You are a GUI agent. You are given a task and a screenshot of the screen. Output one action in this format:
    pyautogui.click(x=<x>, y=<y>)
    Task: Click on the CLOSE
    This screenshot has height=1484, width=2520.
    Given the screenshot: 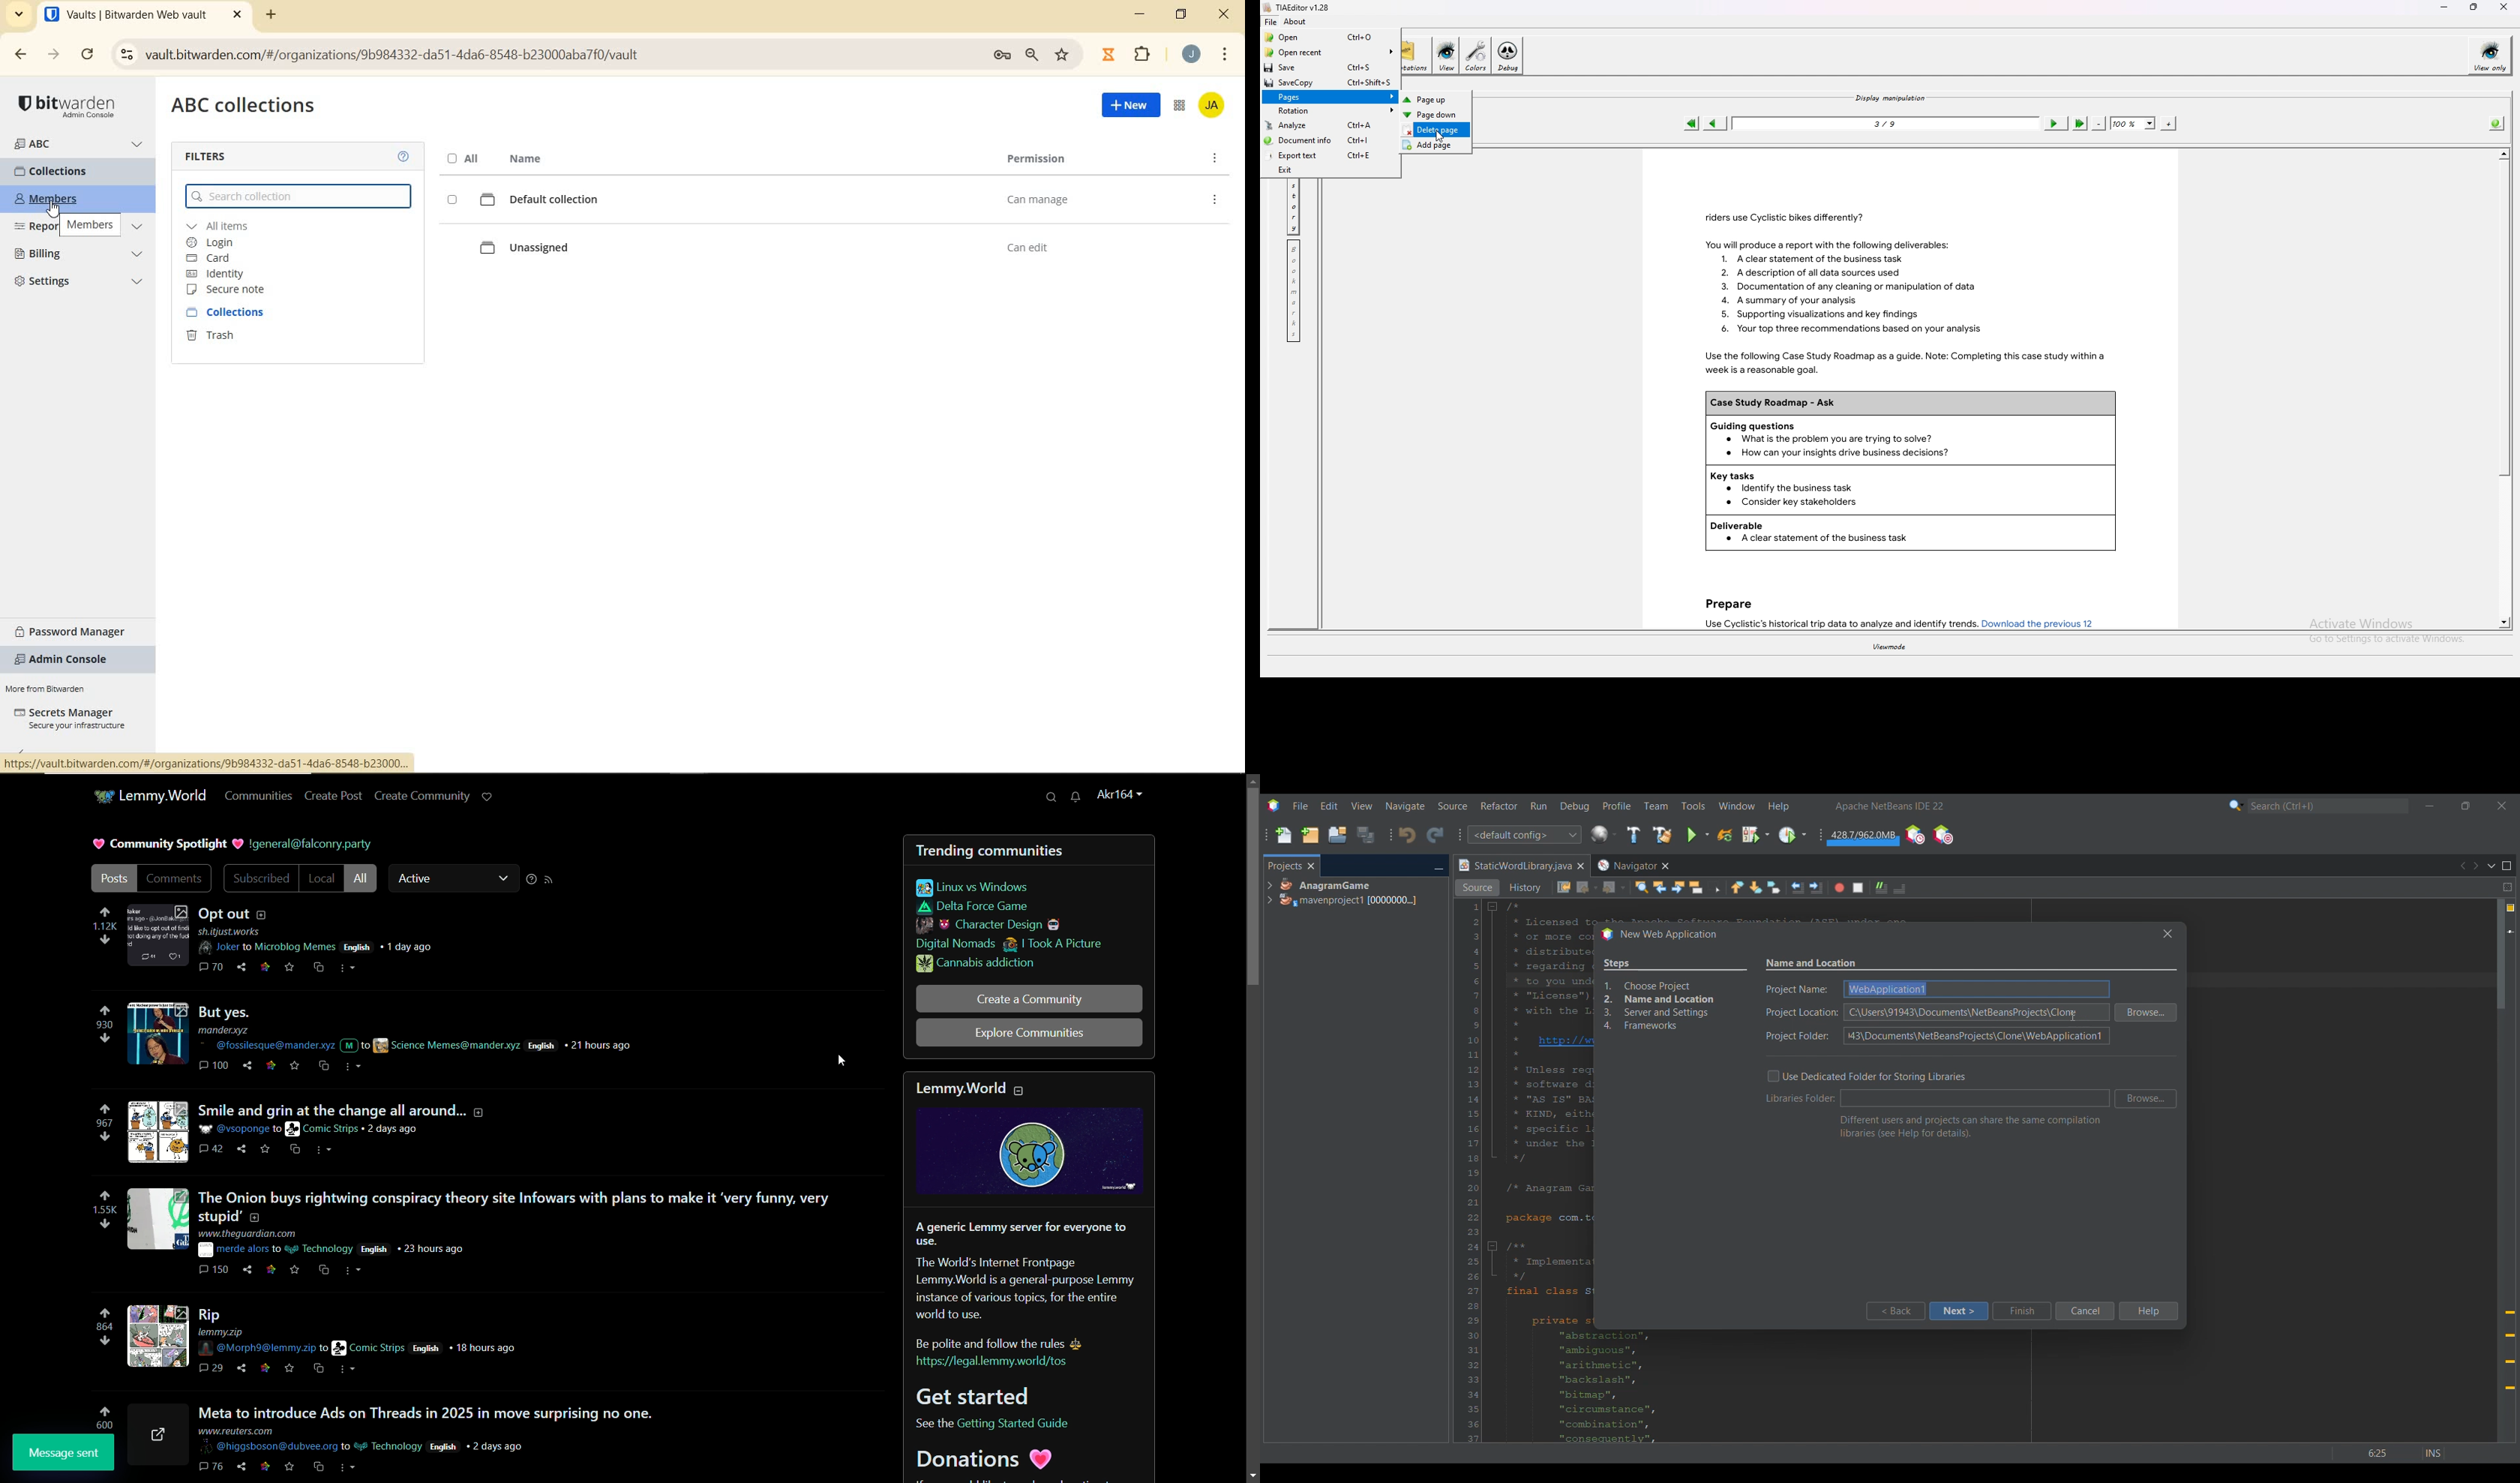 What is the action you would take?
    pyautogui.click(x=1225, y=14)
    